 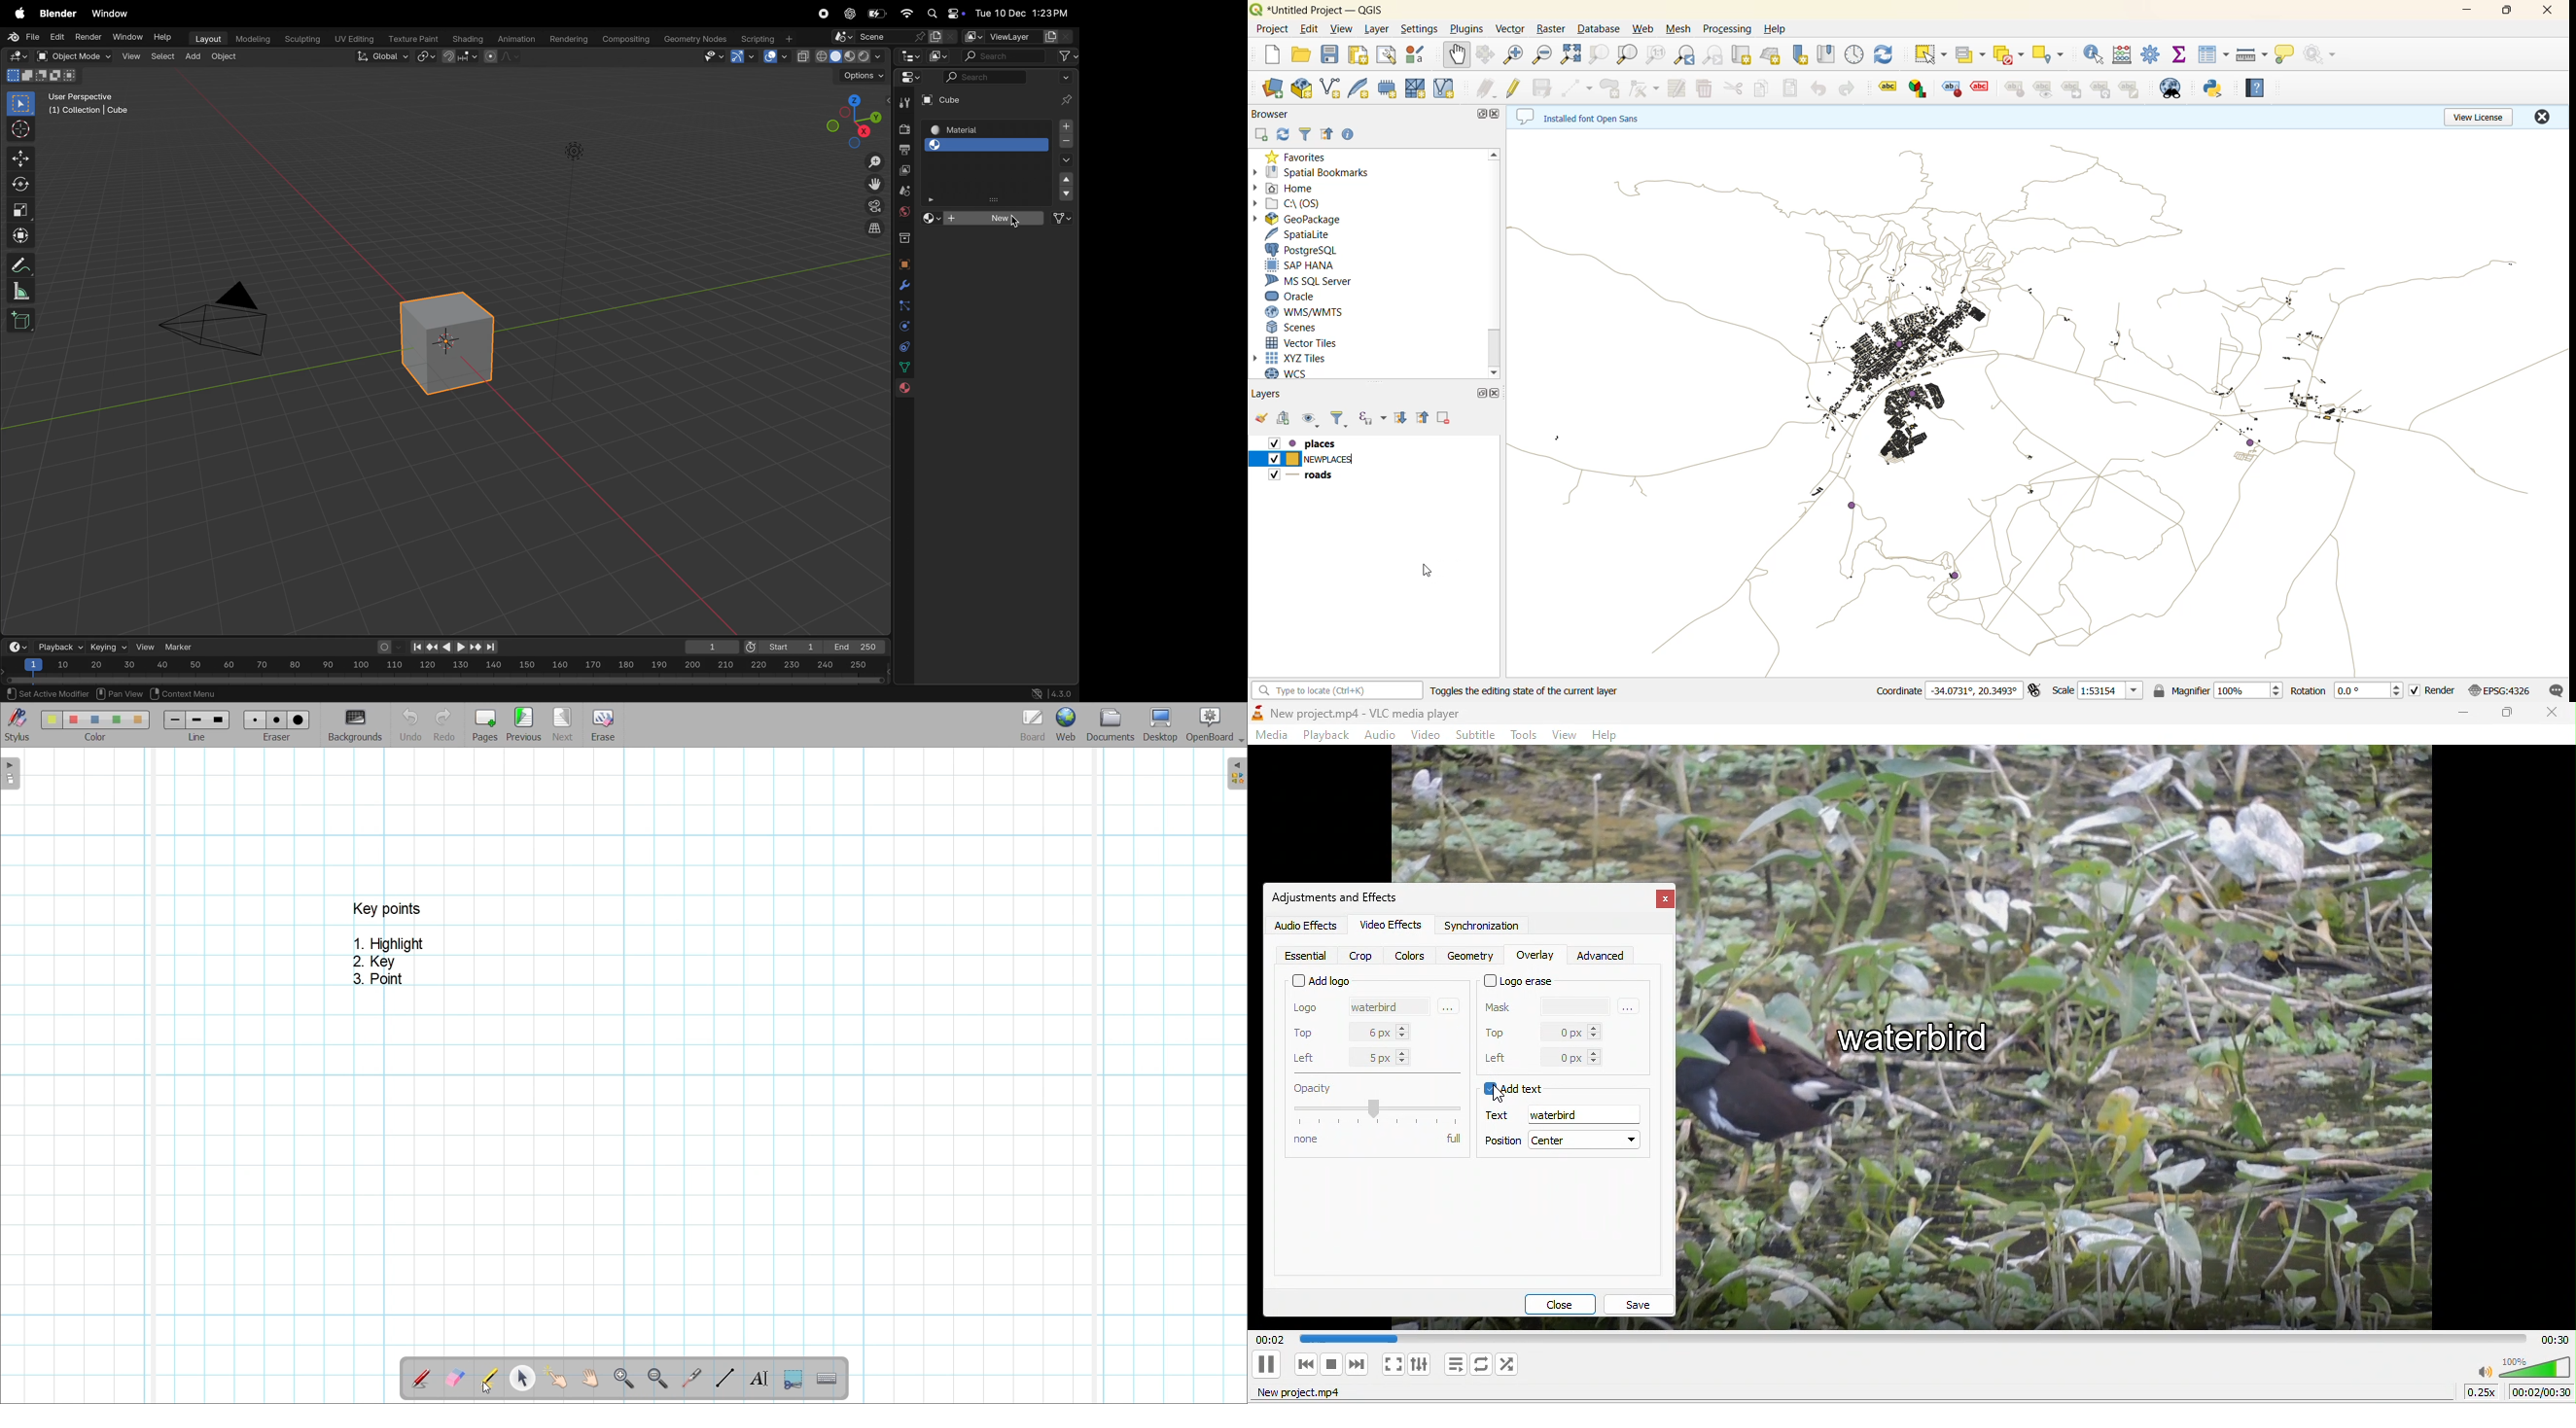 I want to click on filter by expression, so click(x=1369, y=419).